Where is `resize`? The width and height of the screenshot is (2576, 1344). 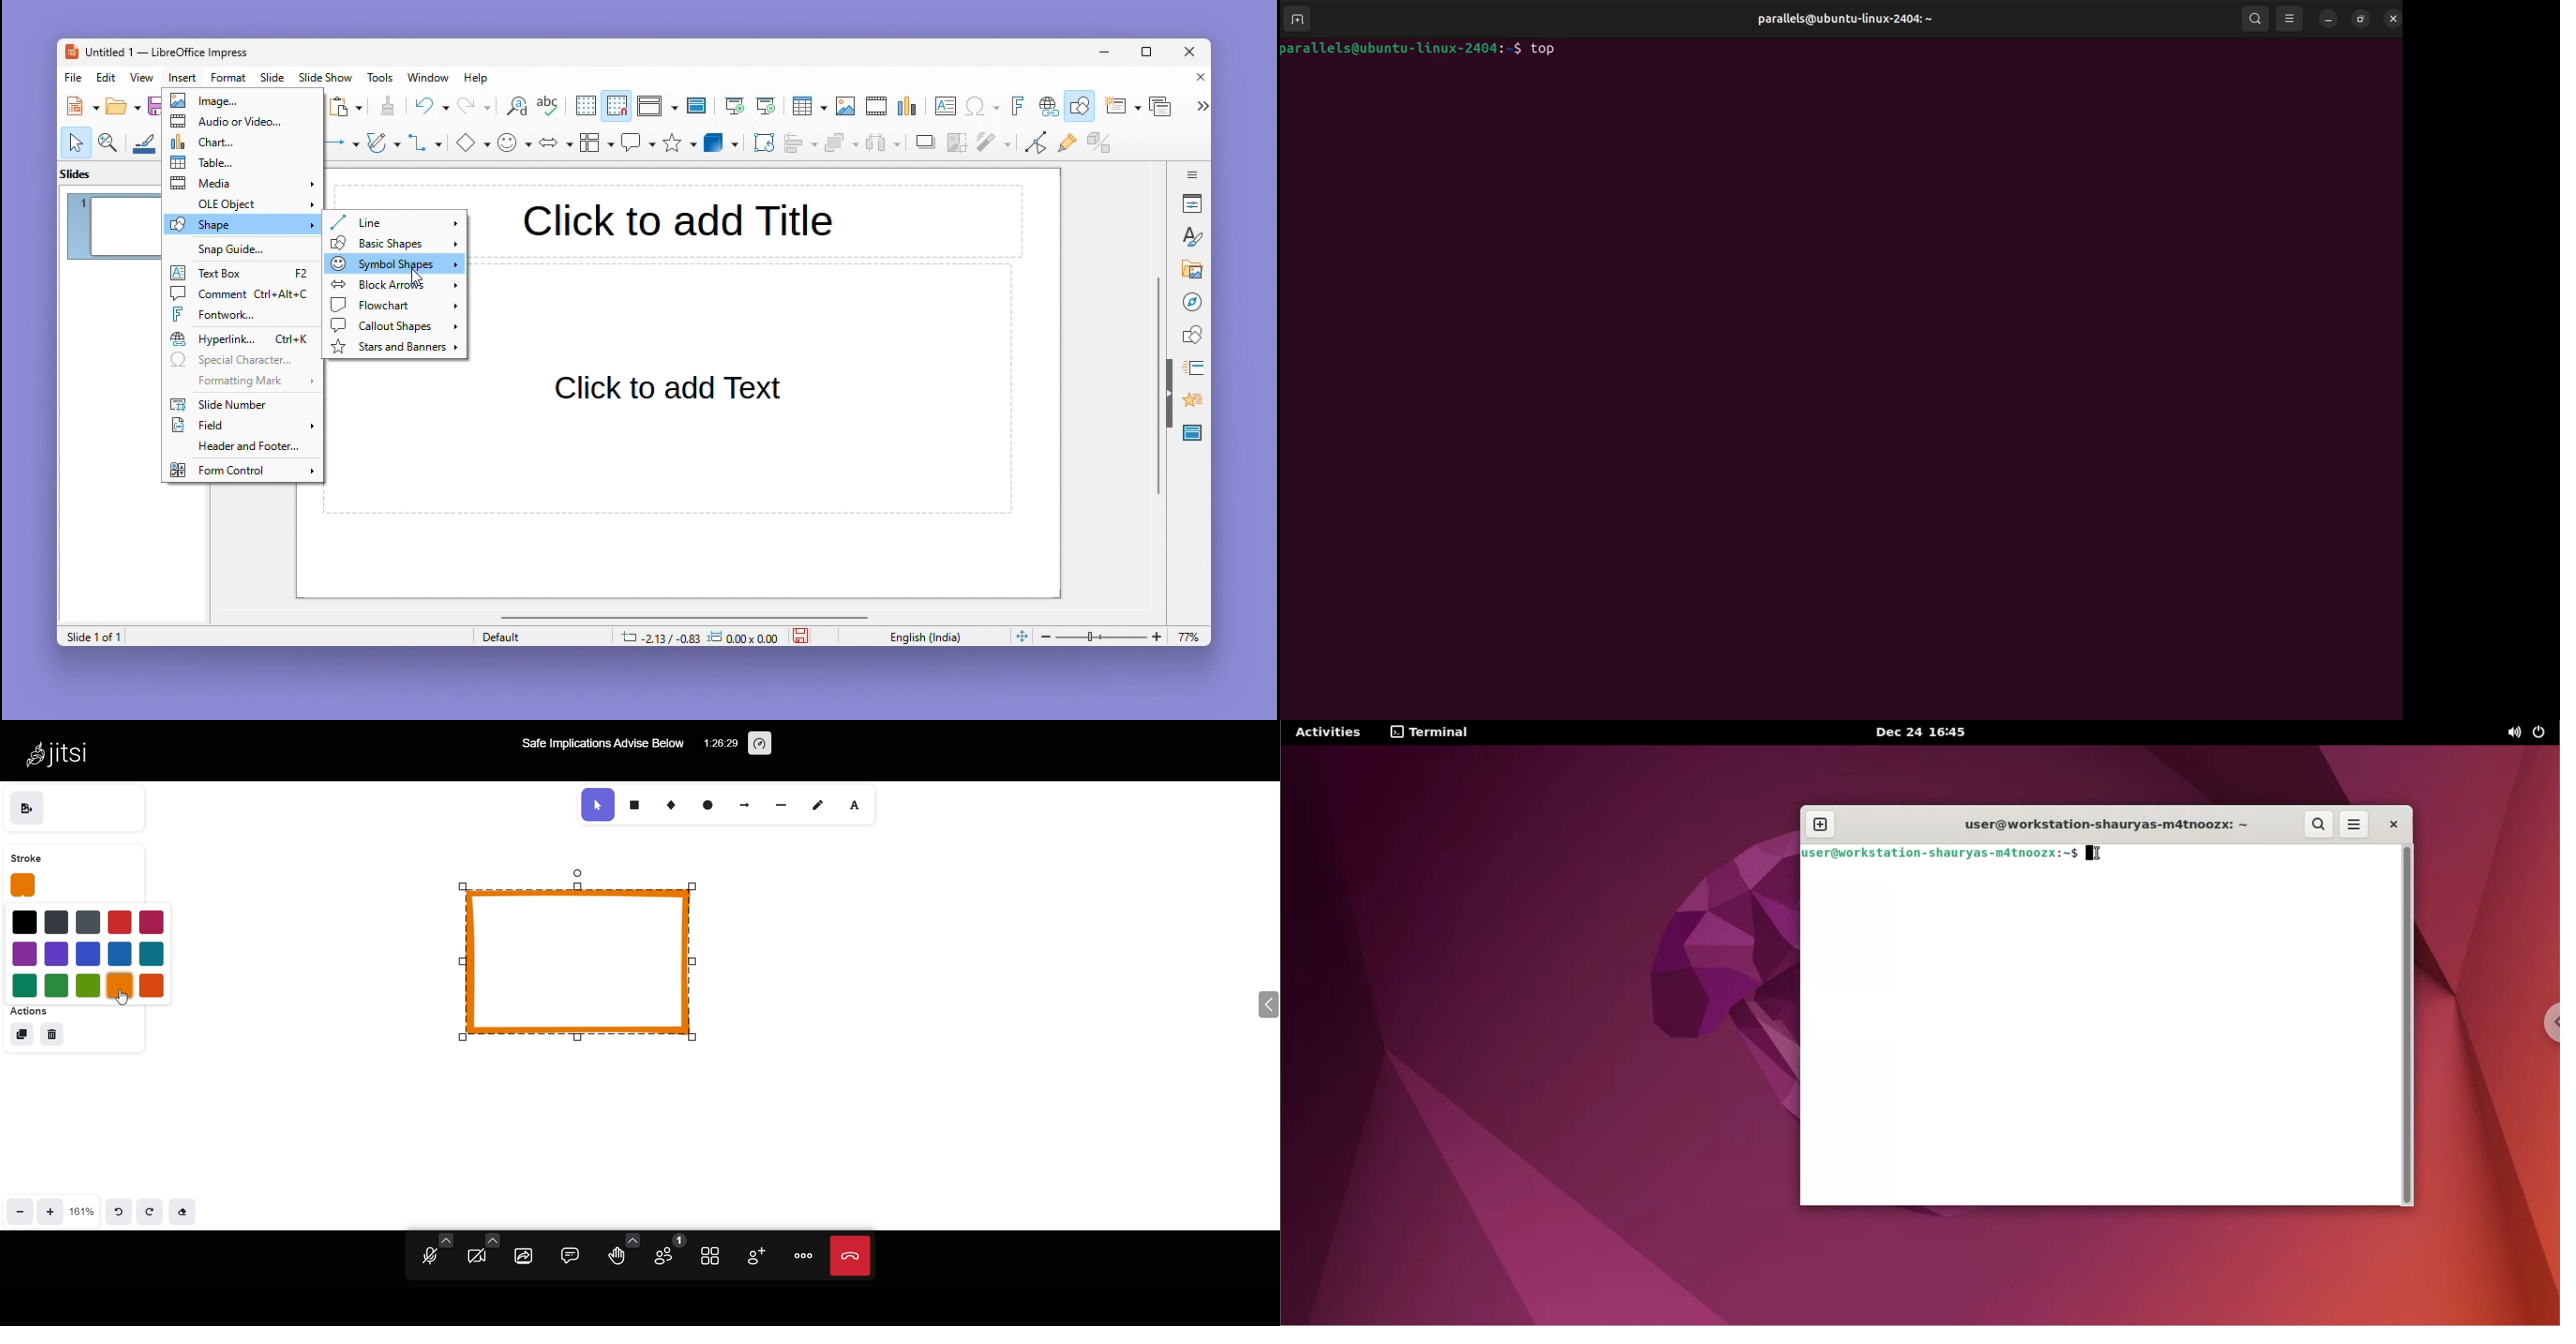 resize is located at coordinates (2361, 17).